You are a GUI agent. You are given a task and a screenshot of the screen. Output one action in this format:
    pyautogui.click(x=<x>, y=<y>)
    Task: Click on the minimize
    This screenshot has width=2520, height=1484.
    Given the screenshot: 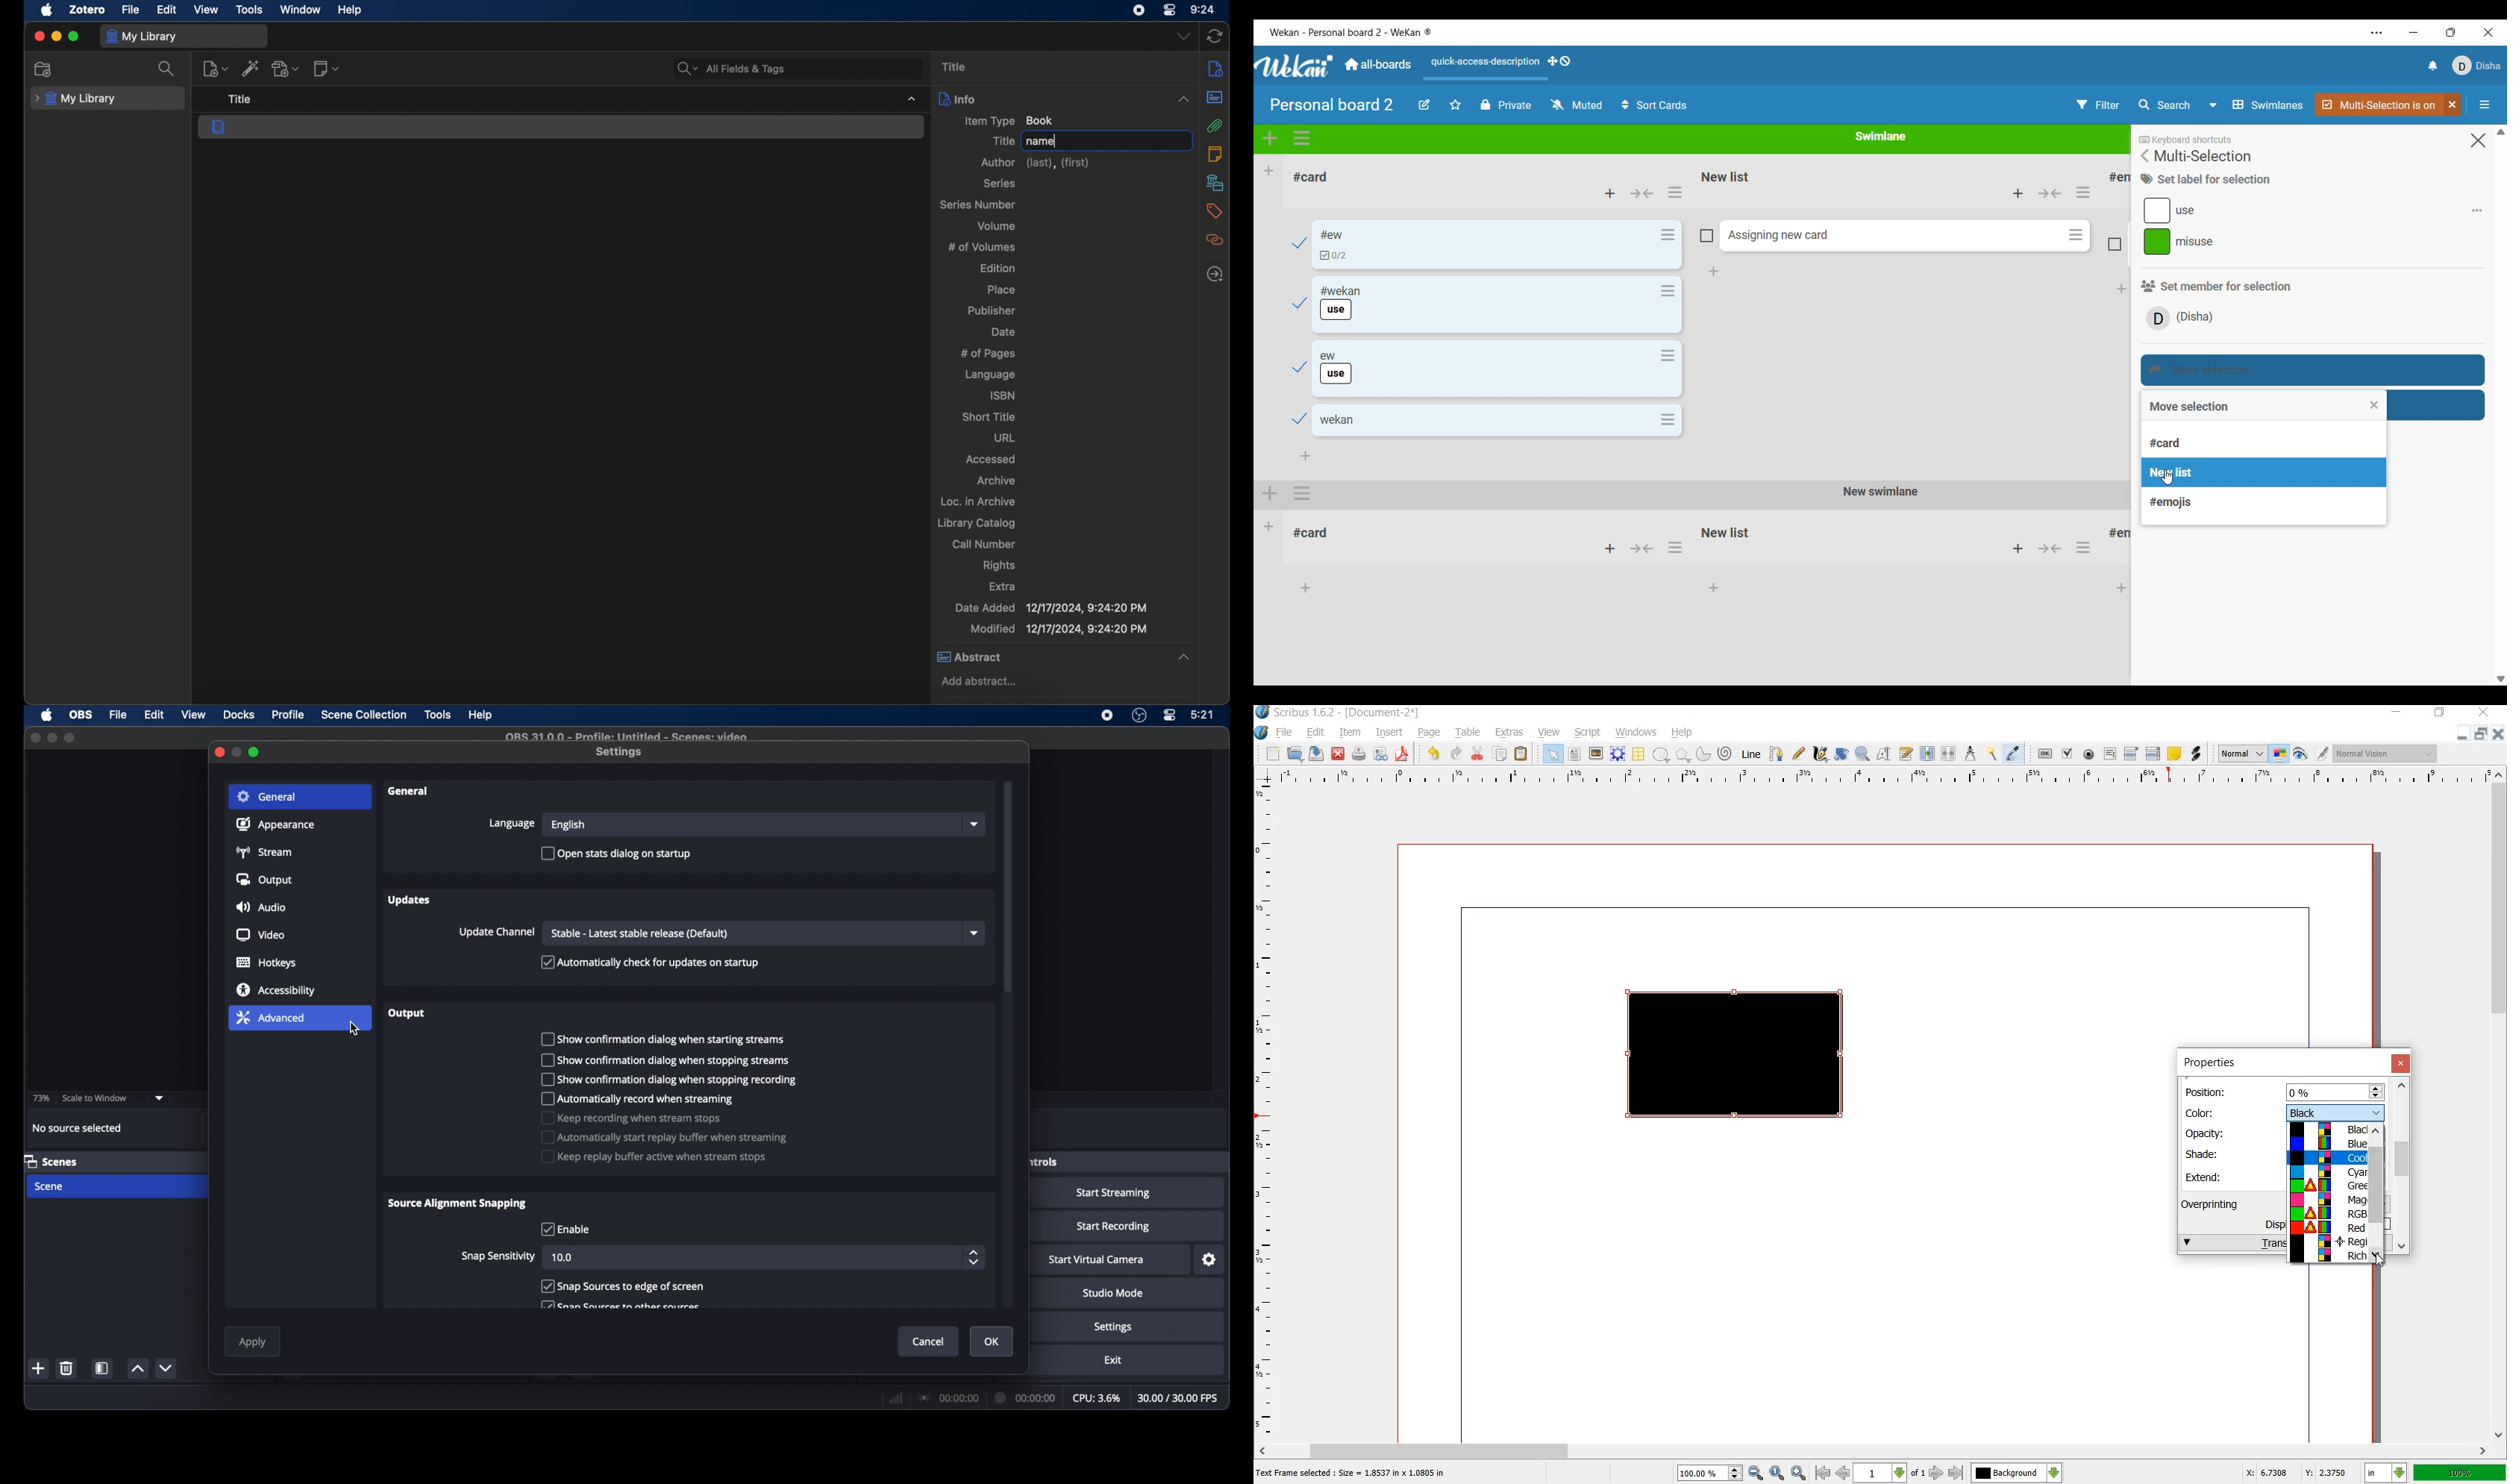 What is the action you would take?
    pyautogui.click(x=238, y=753)
    